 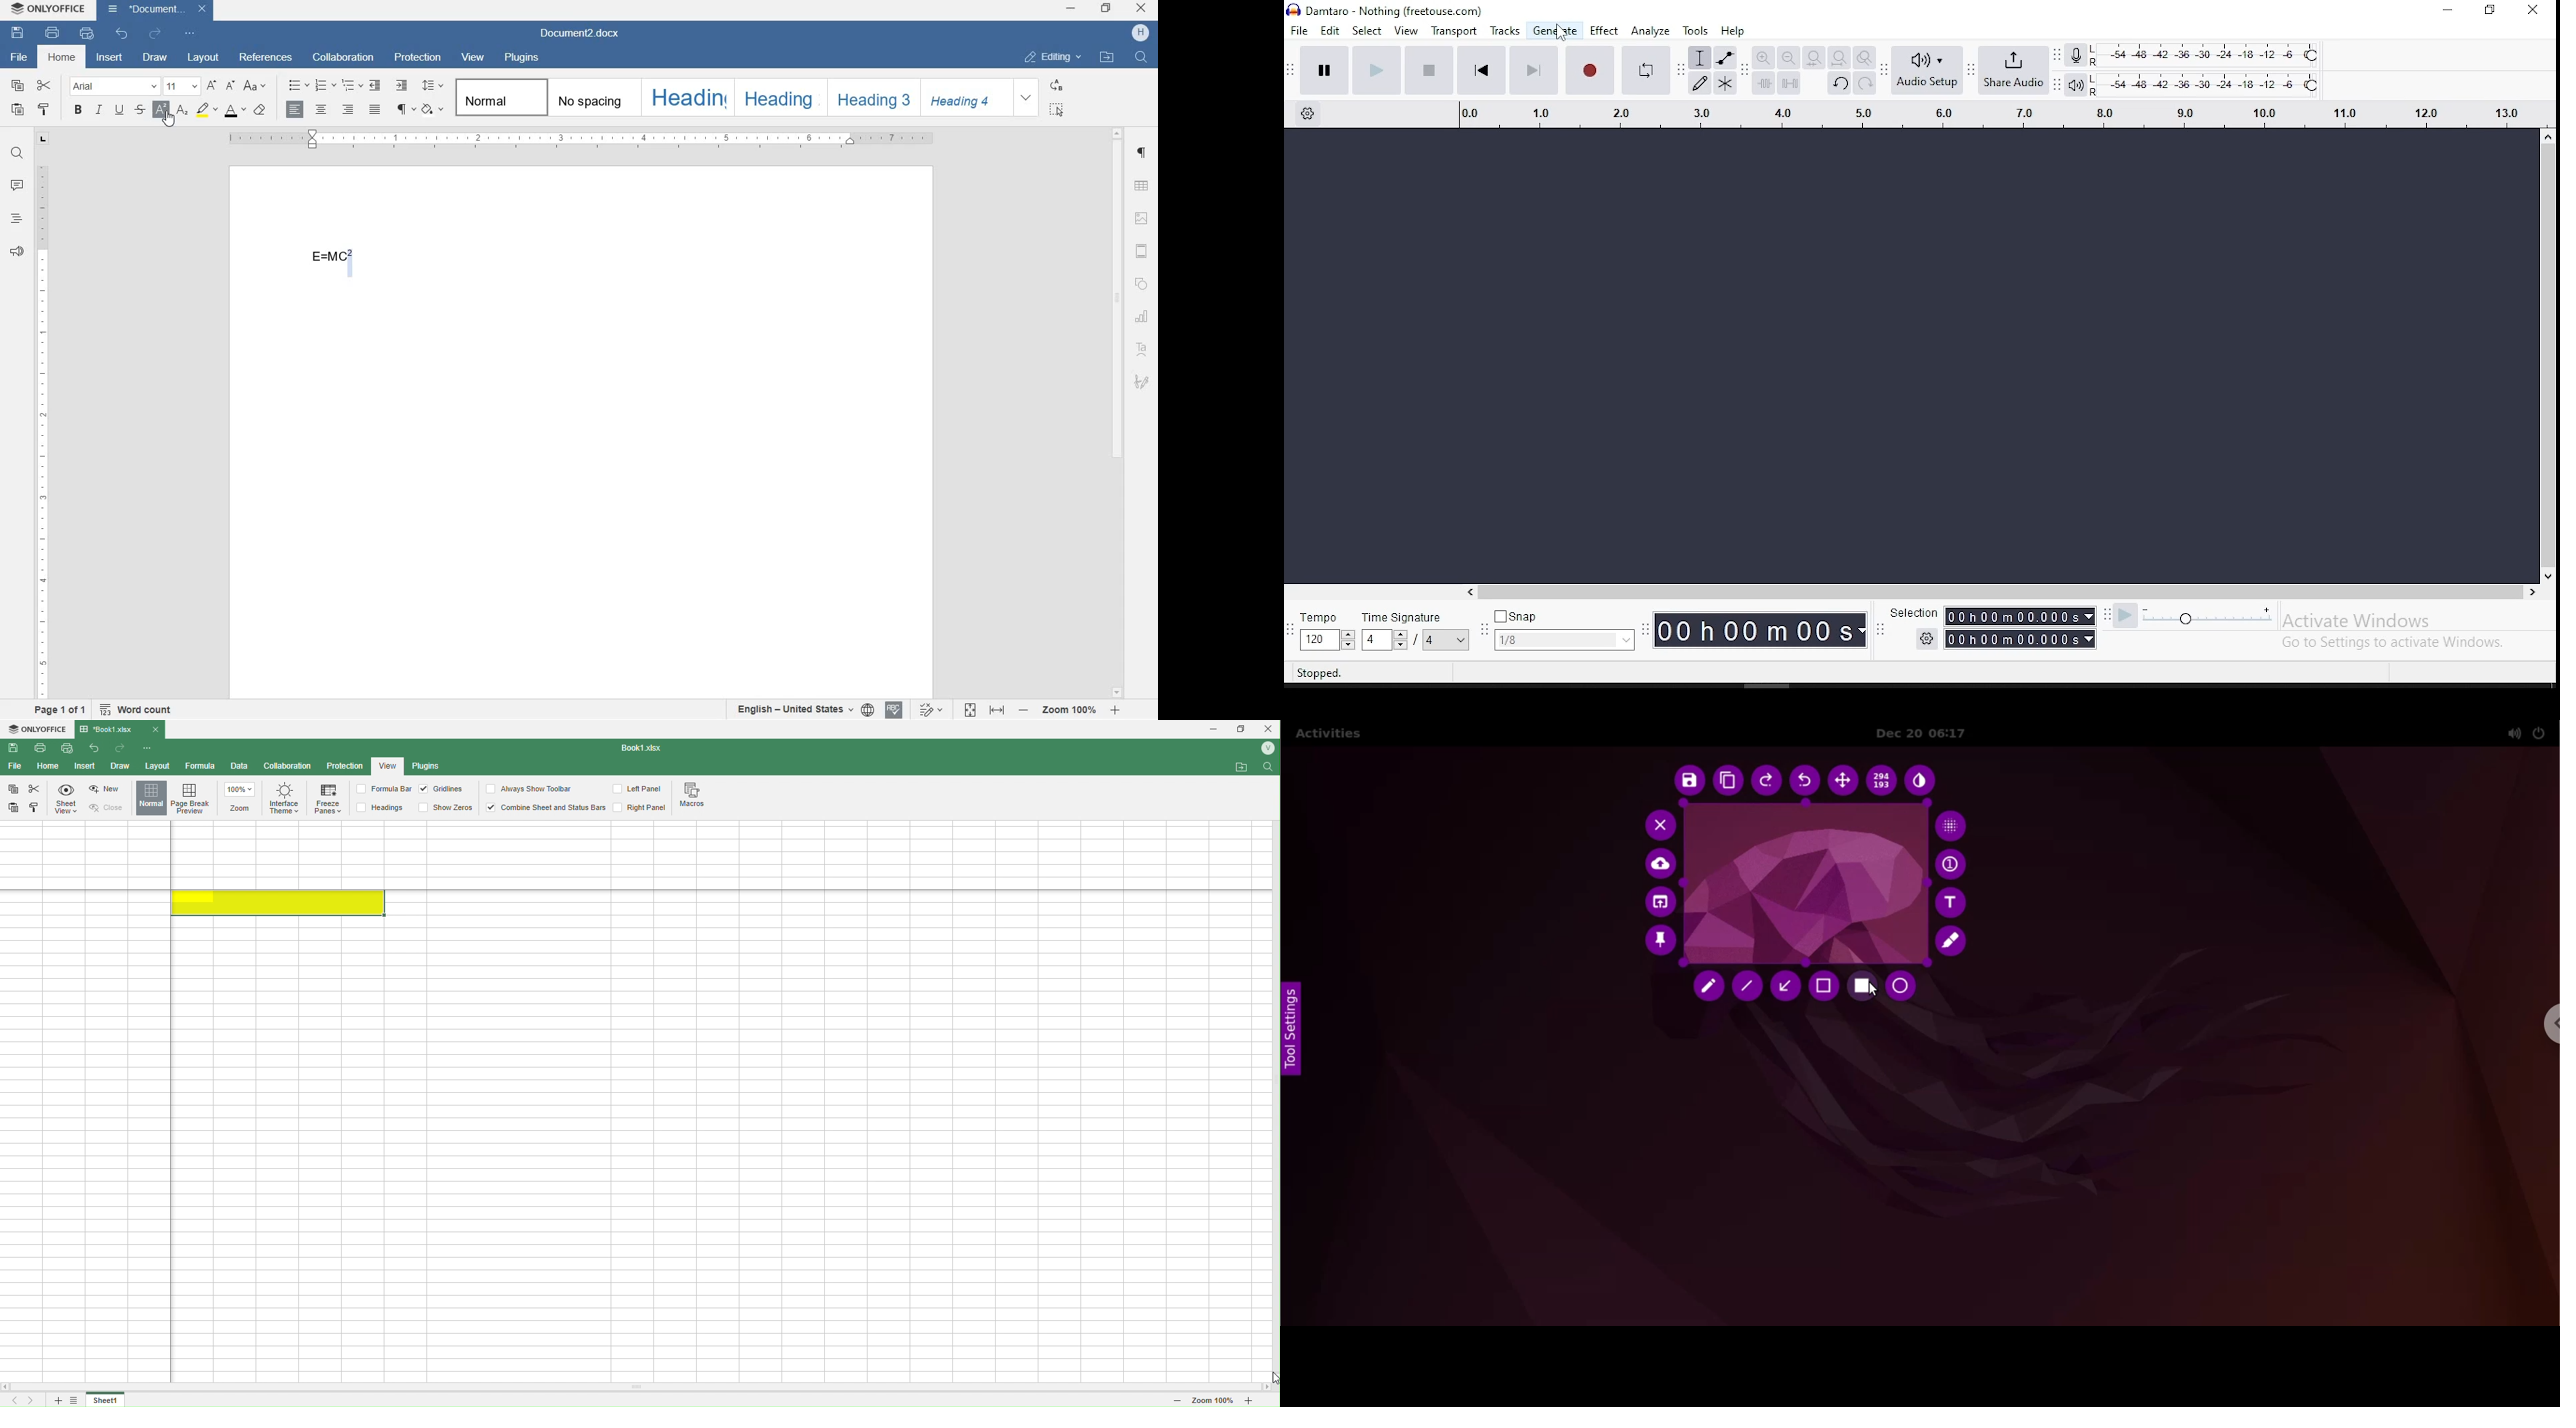 I want to click on bold, so click(x=77, y=109).